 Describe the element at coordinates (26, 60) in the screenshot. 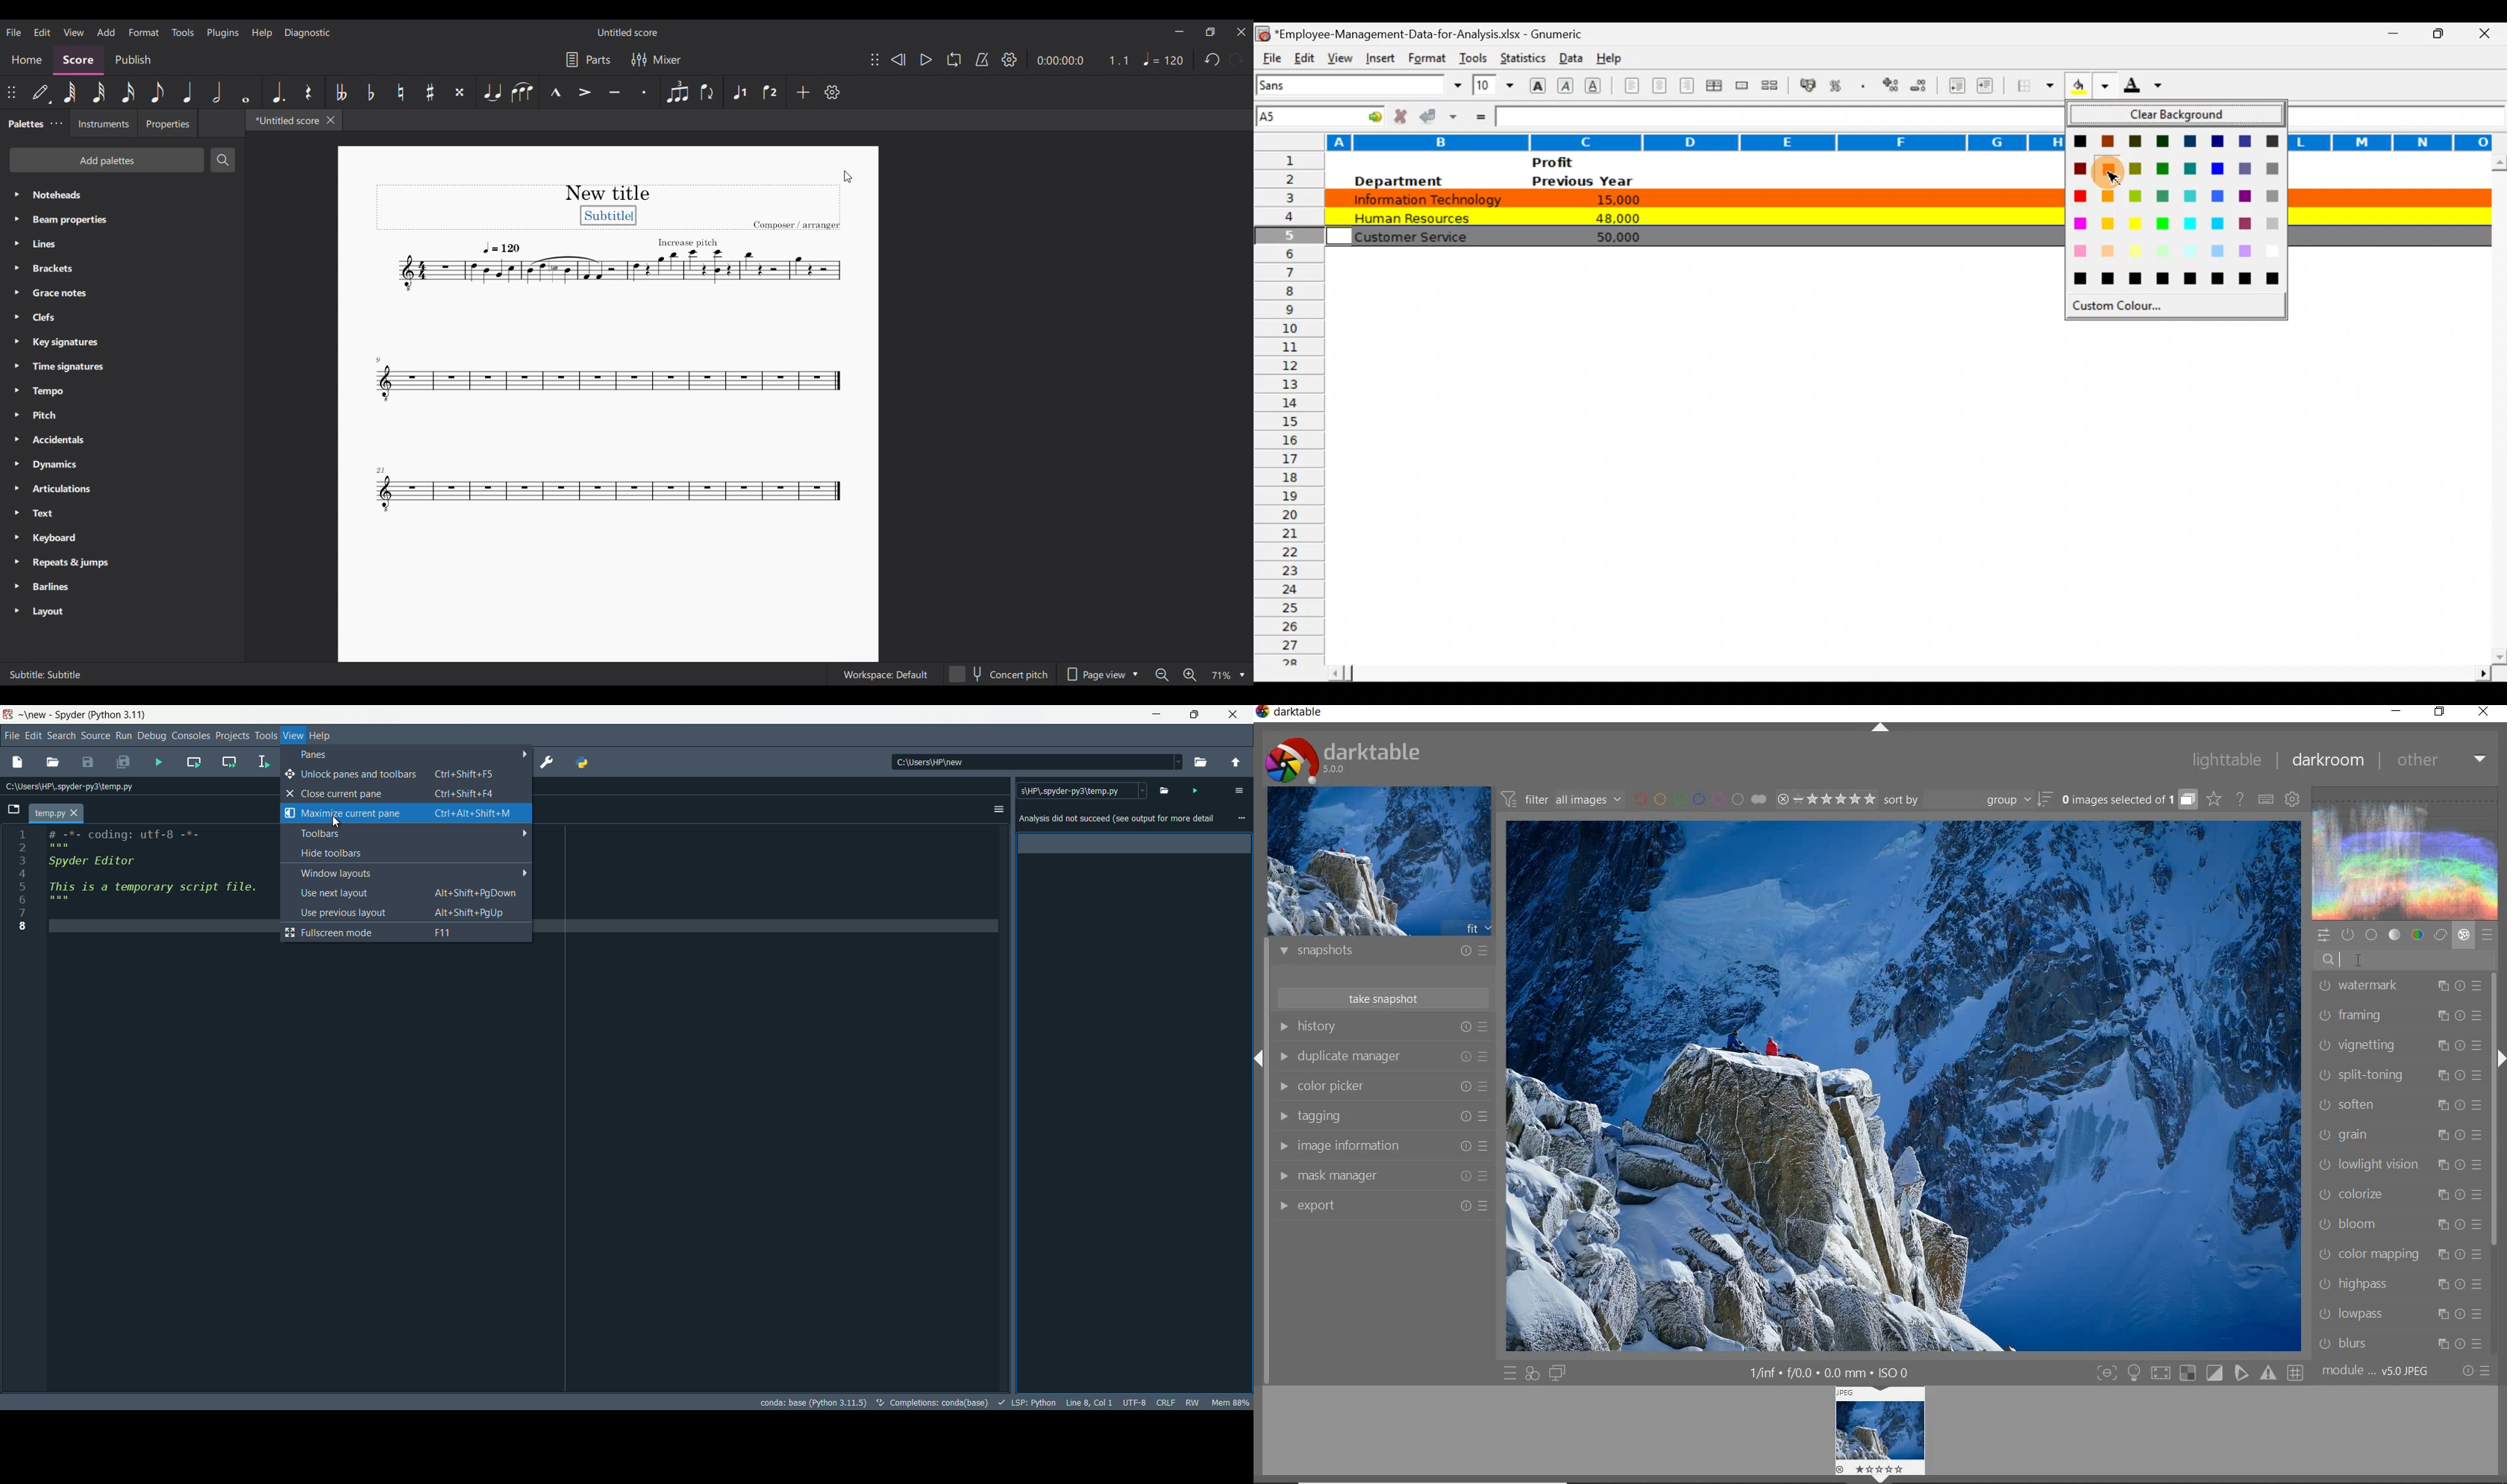

I see `Home section` at that location.